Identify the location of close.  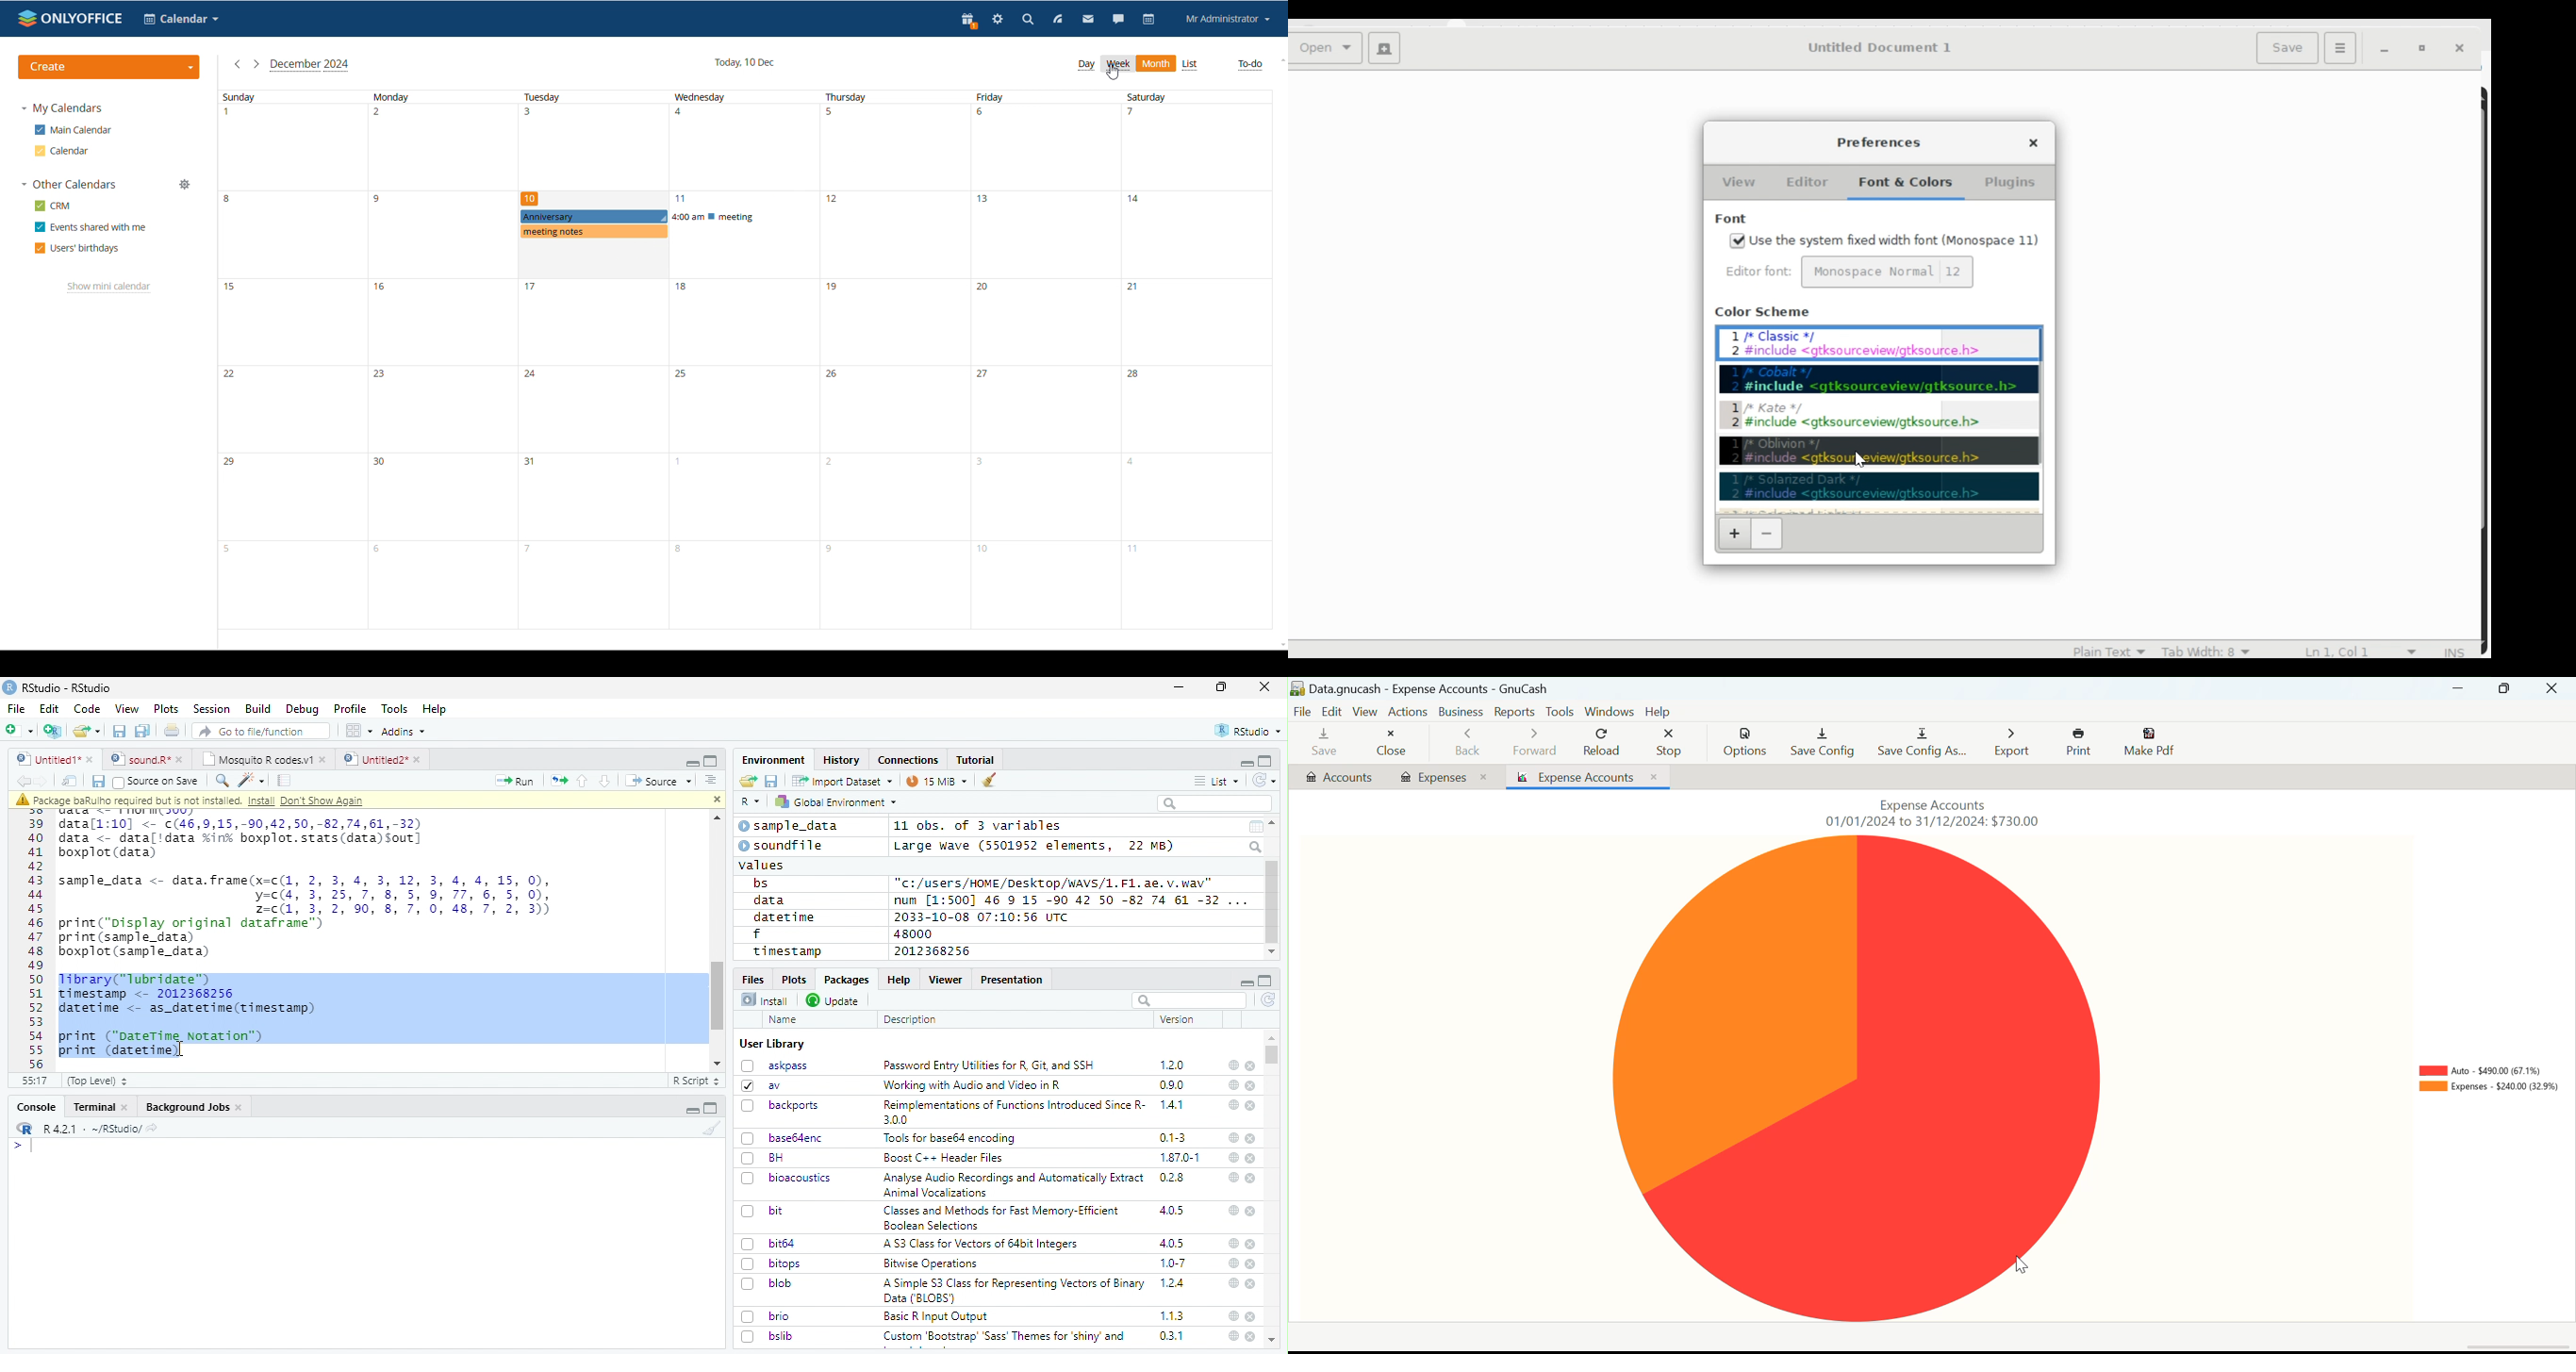
(1252, 1158).